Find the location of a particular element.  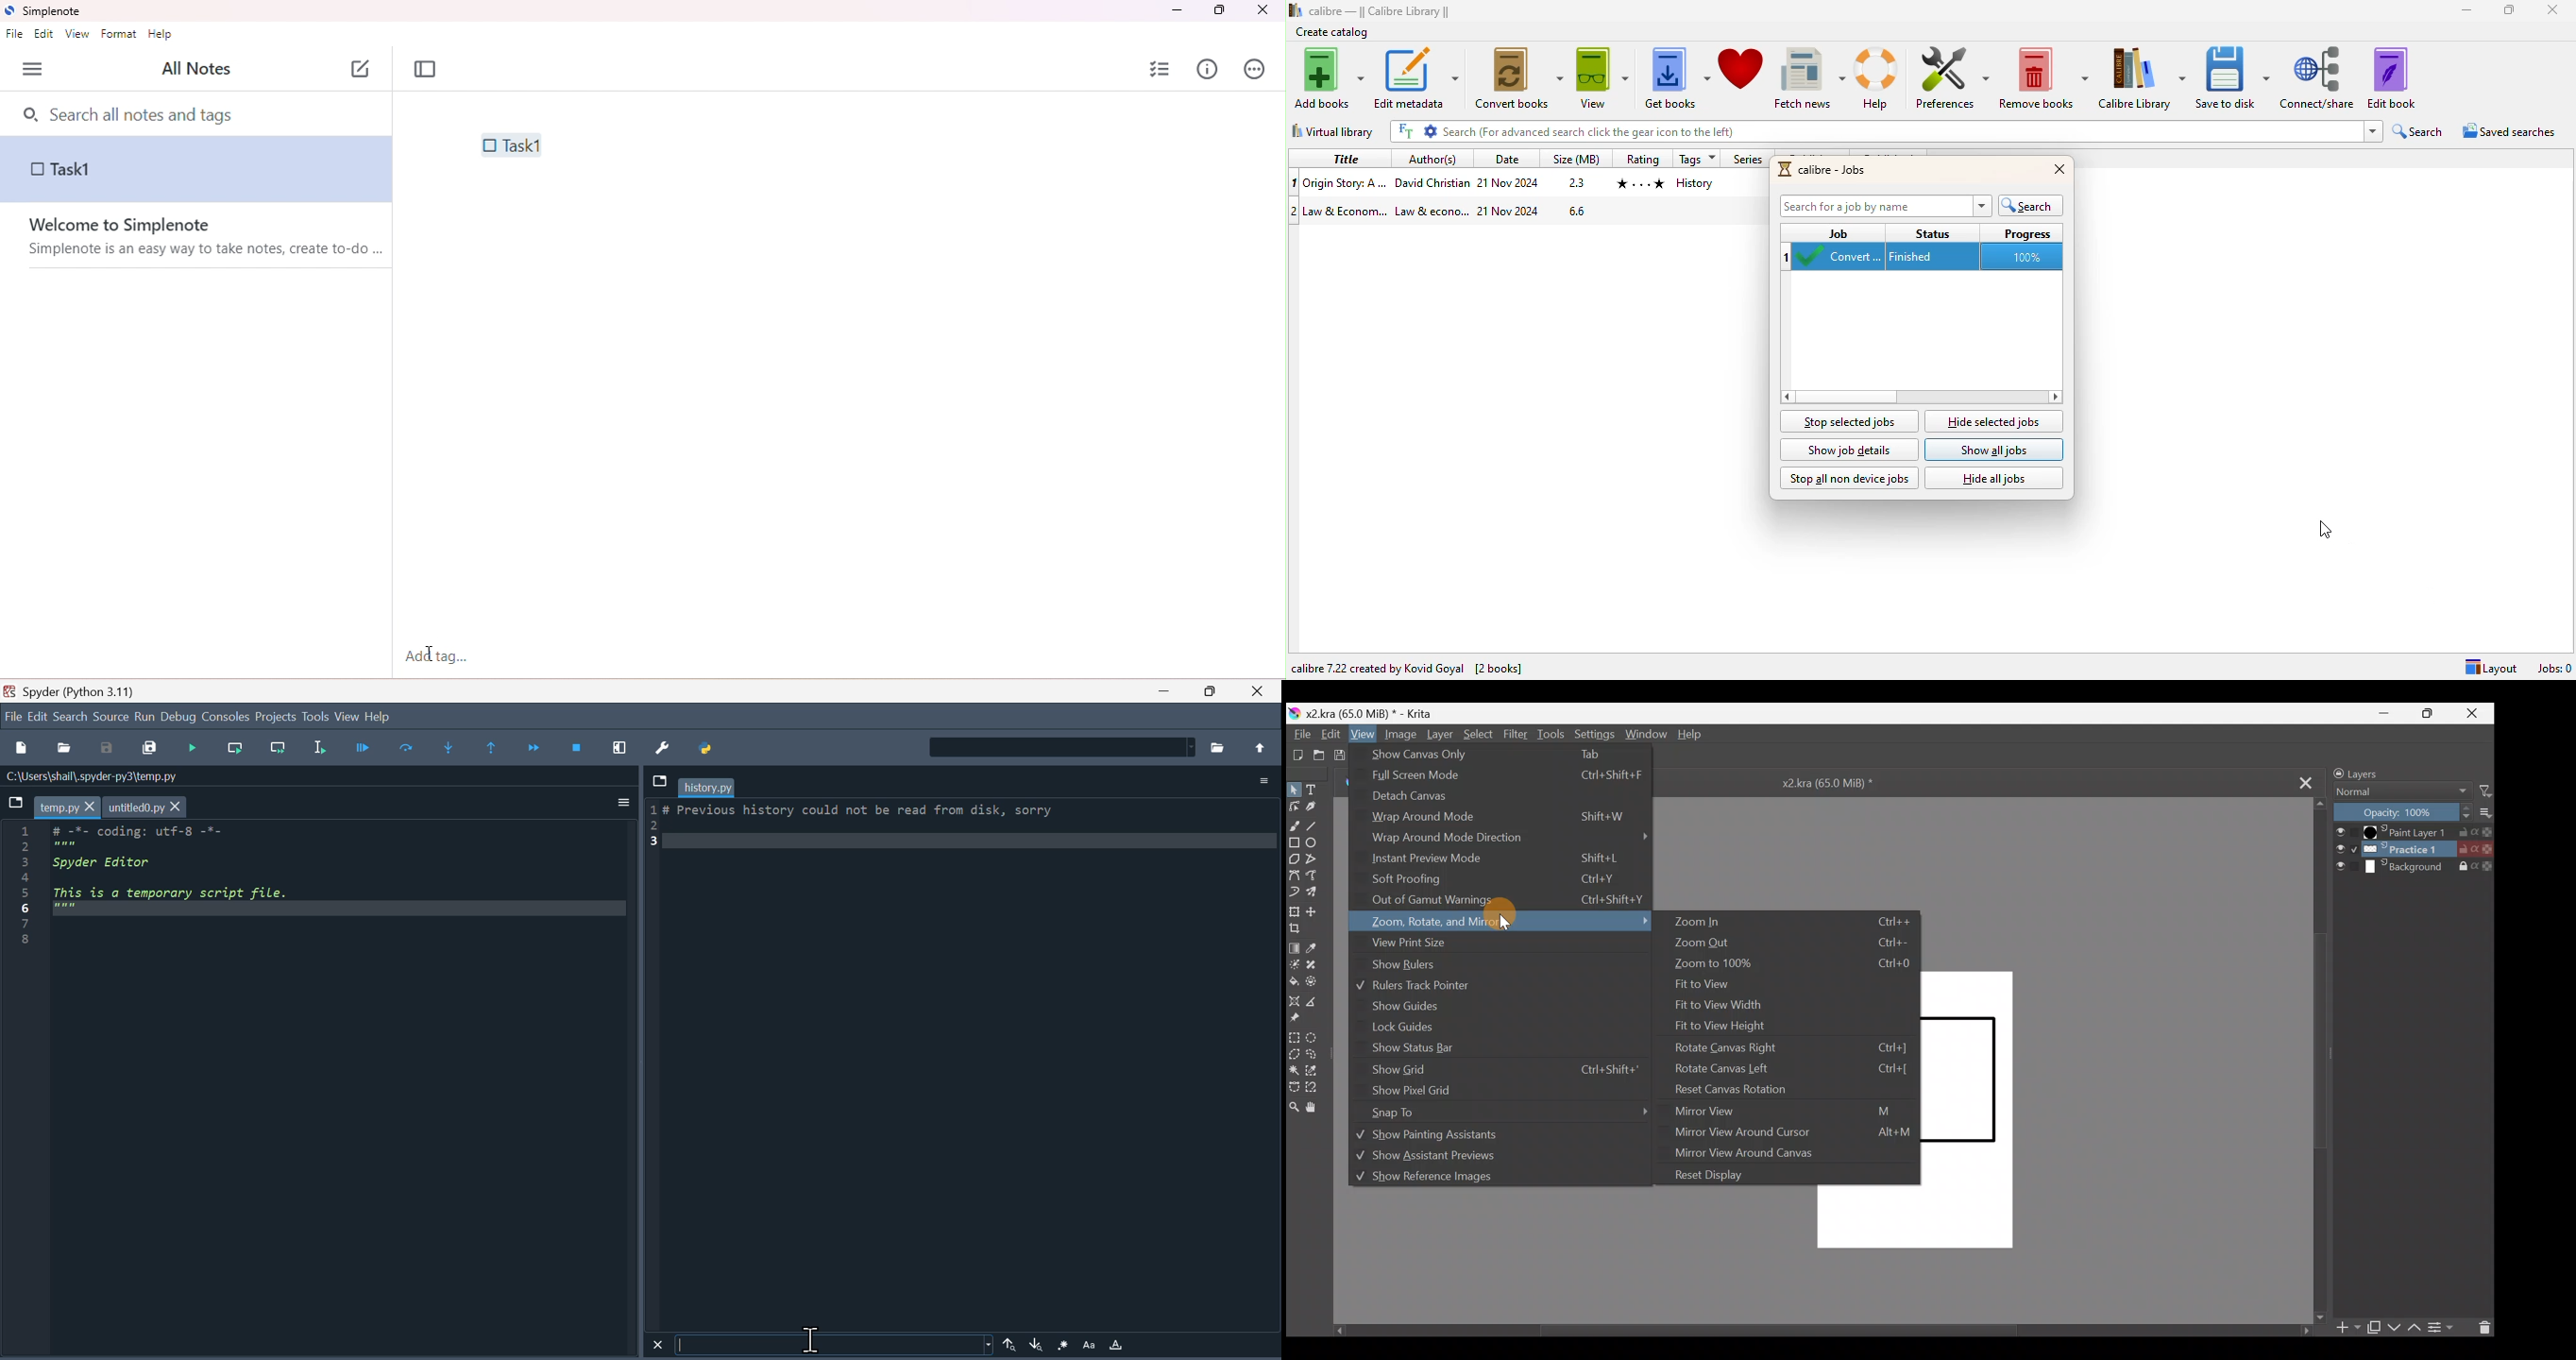

view is located at coordinates (1602, 77).